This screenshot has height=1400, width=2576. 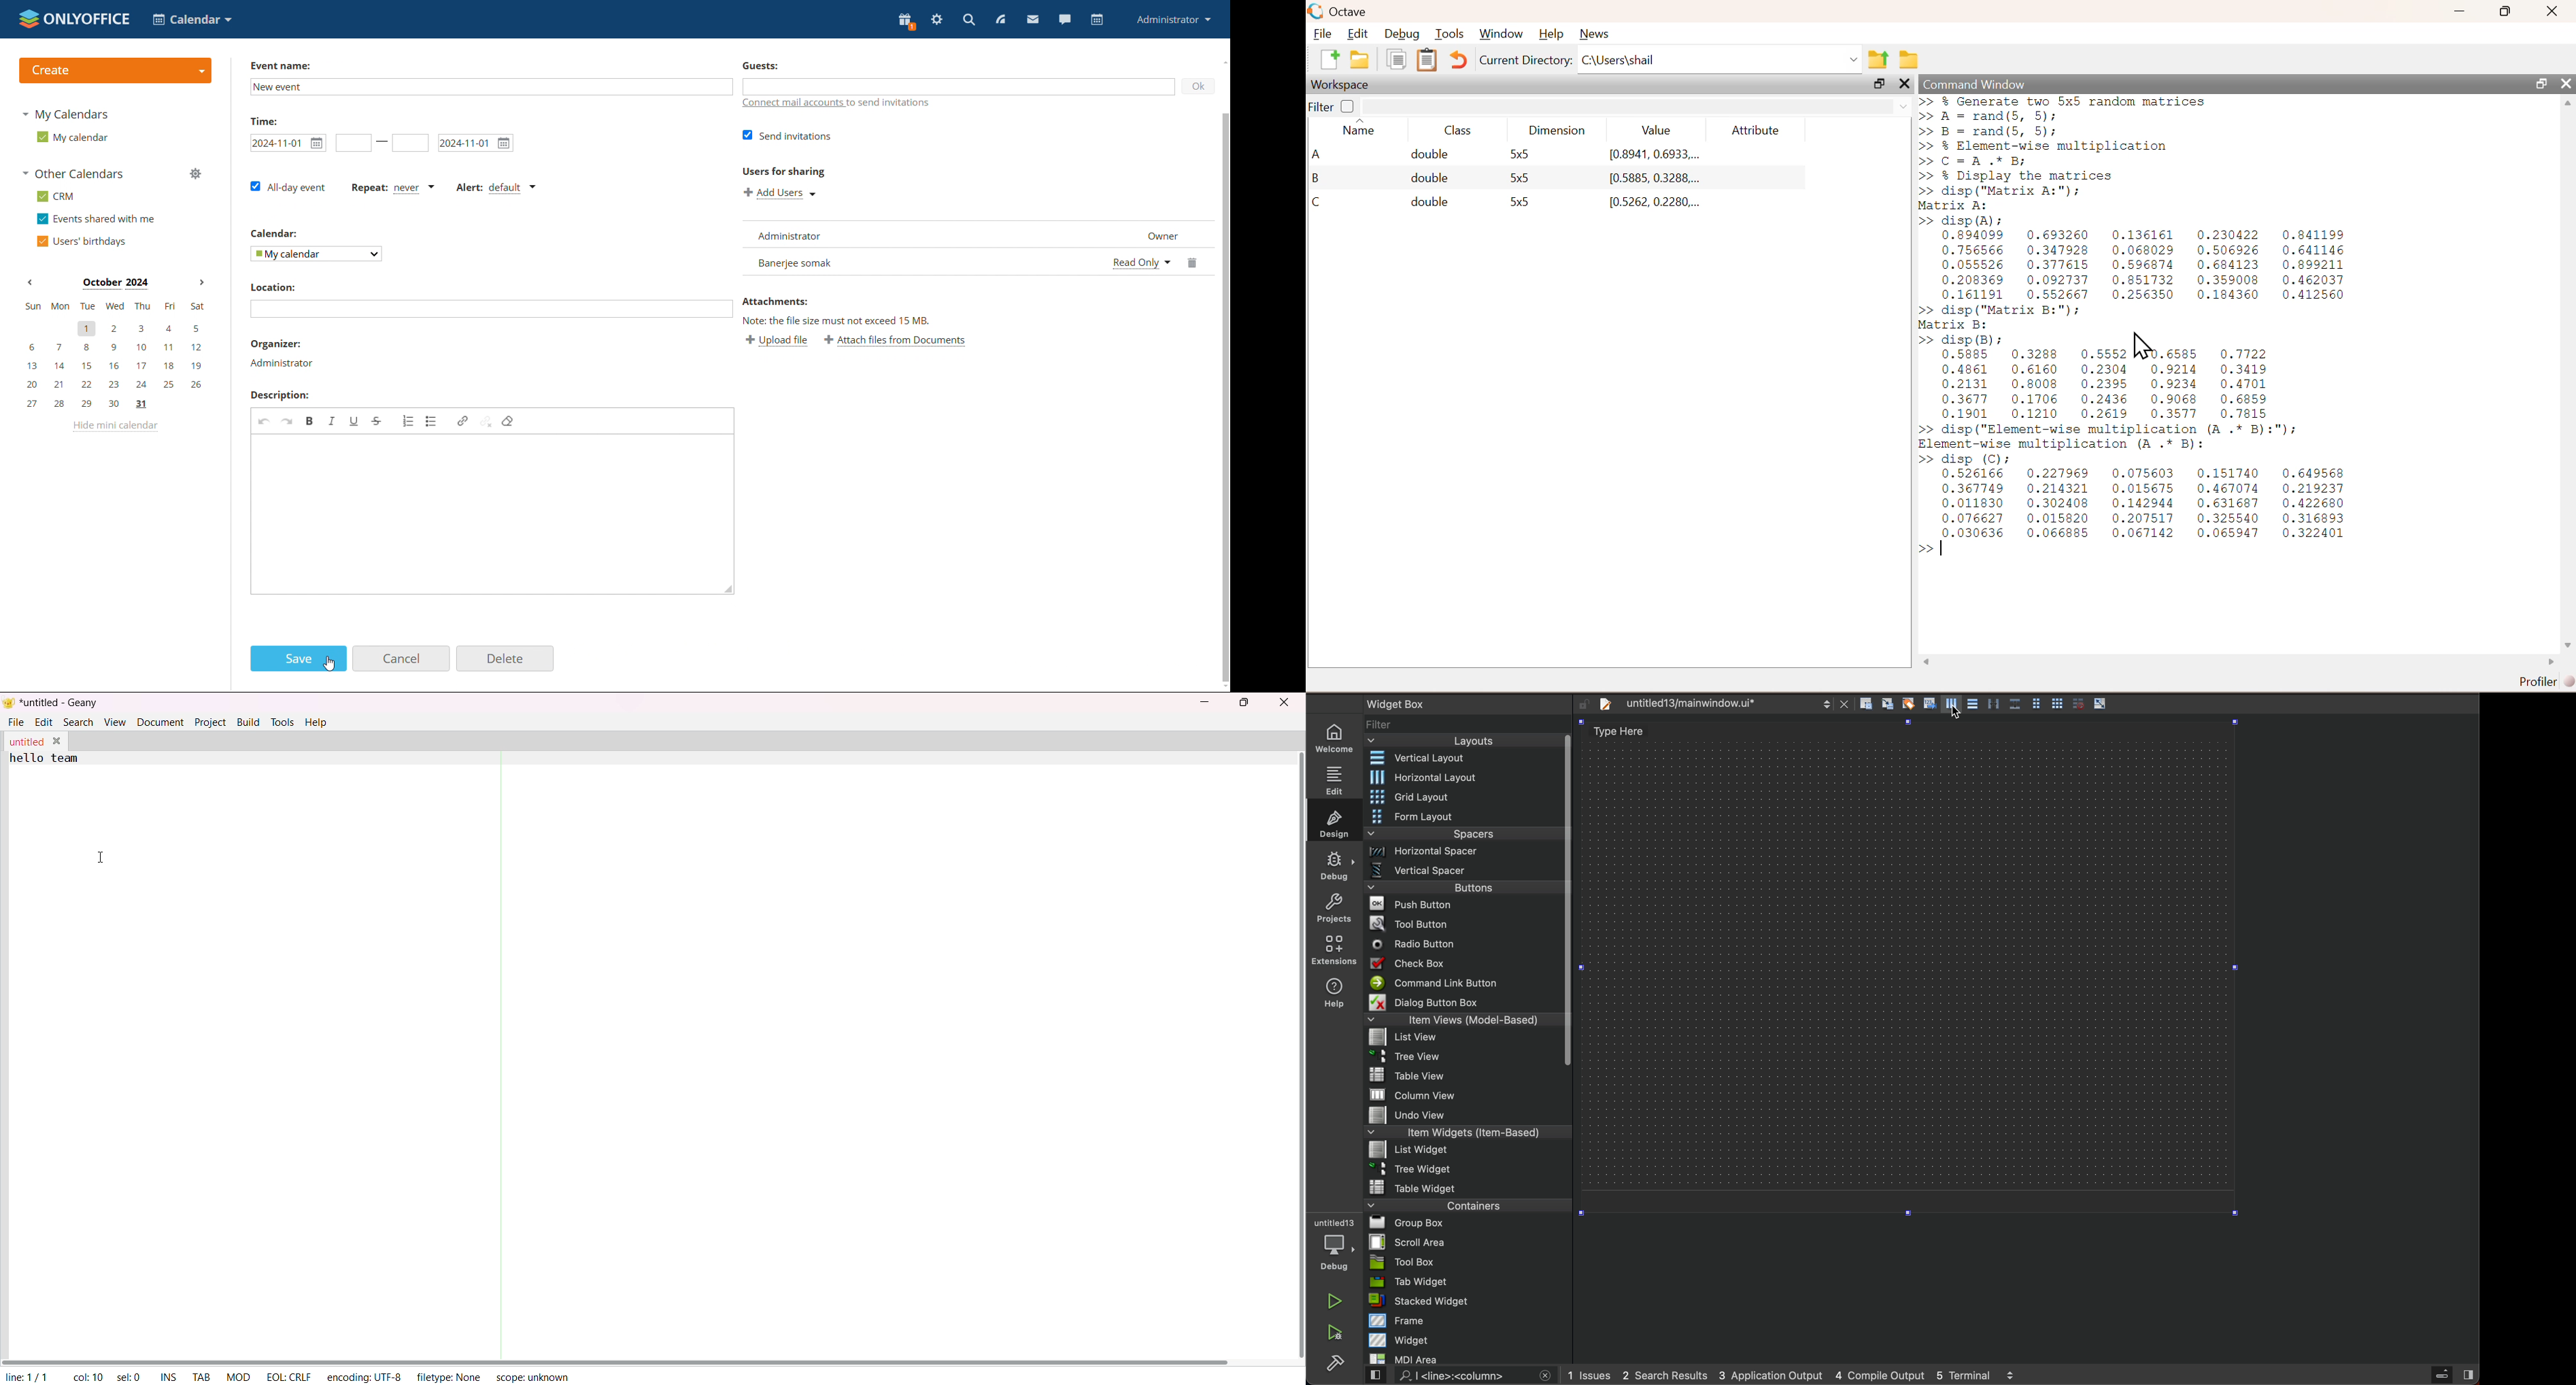 What do you see at coordinates (1465, 904) in the screenshot?
I see `push buttons` at bounding box center [1465, 904].